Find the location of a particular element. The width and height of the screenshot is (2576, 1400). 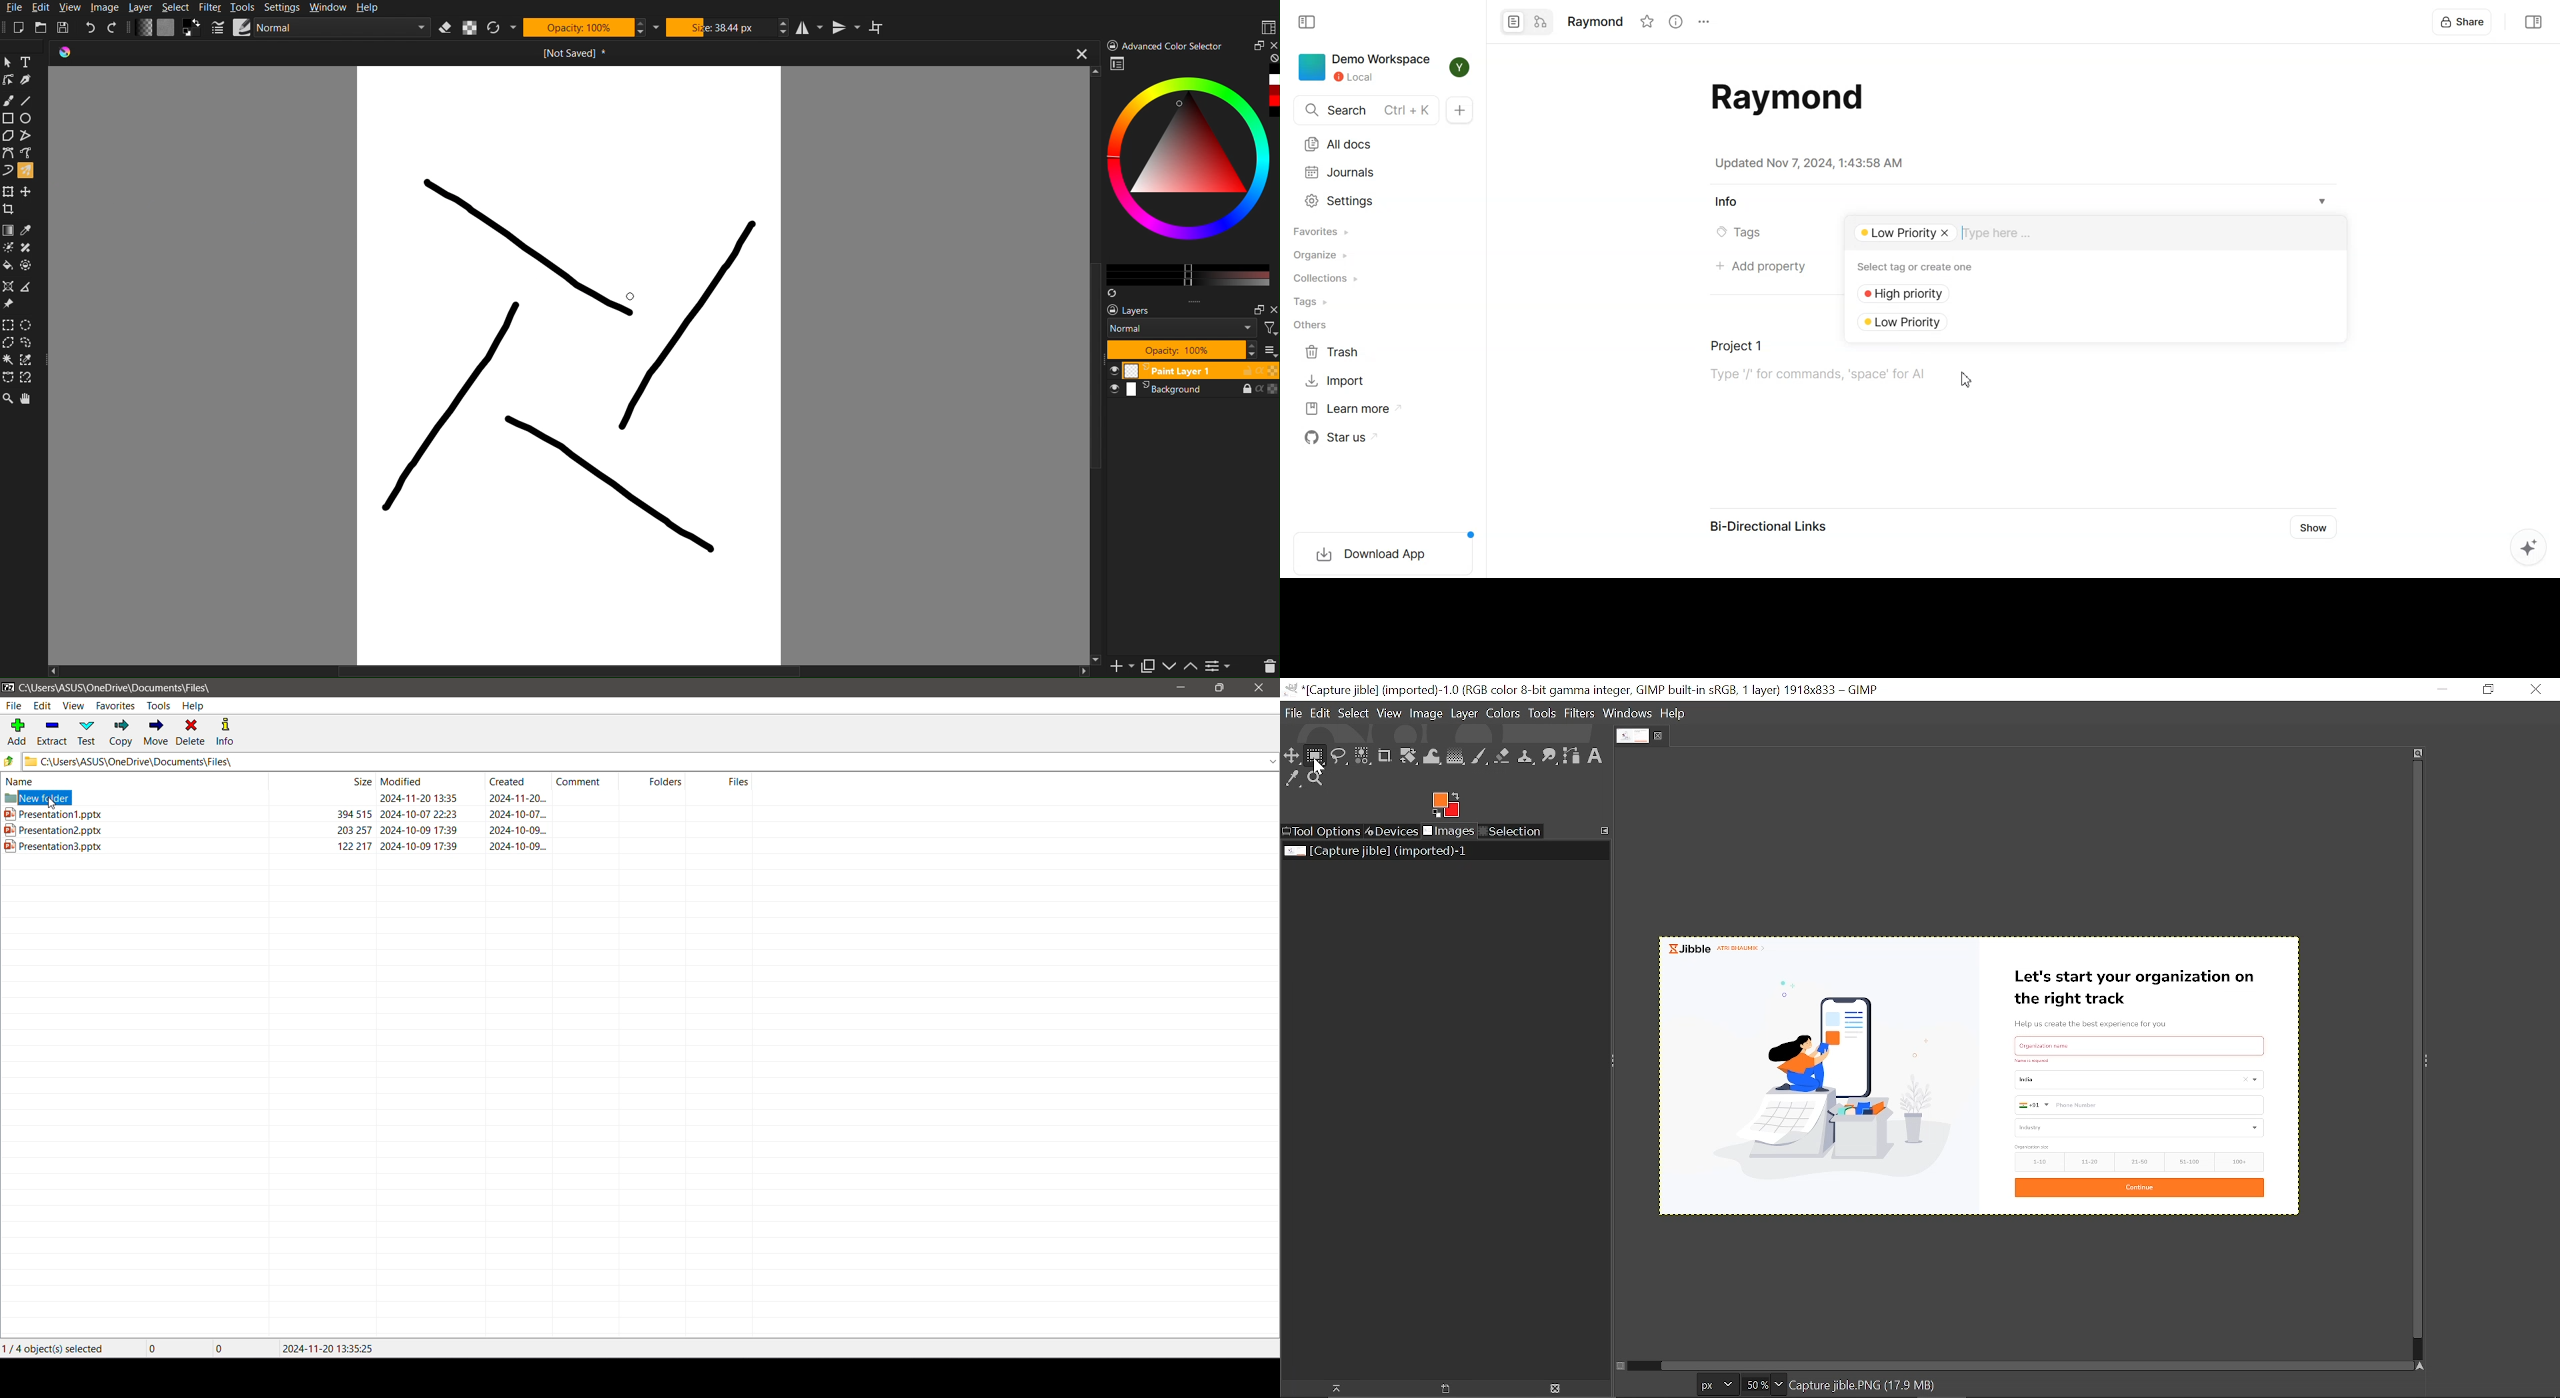

Images is located at coordinates (1448, 832).